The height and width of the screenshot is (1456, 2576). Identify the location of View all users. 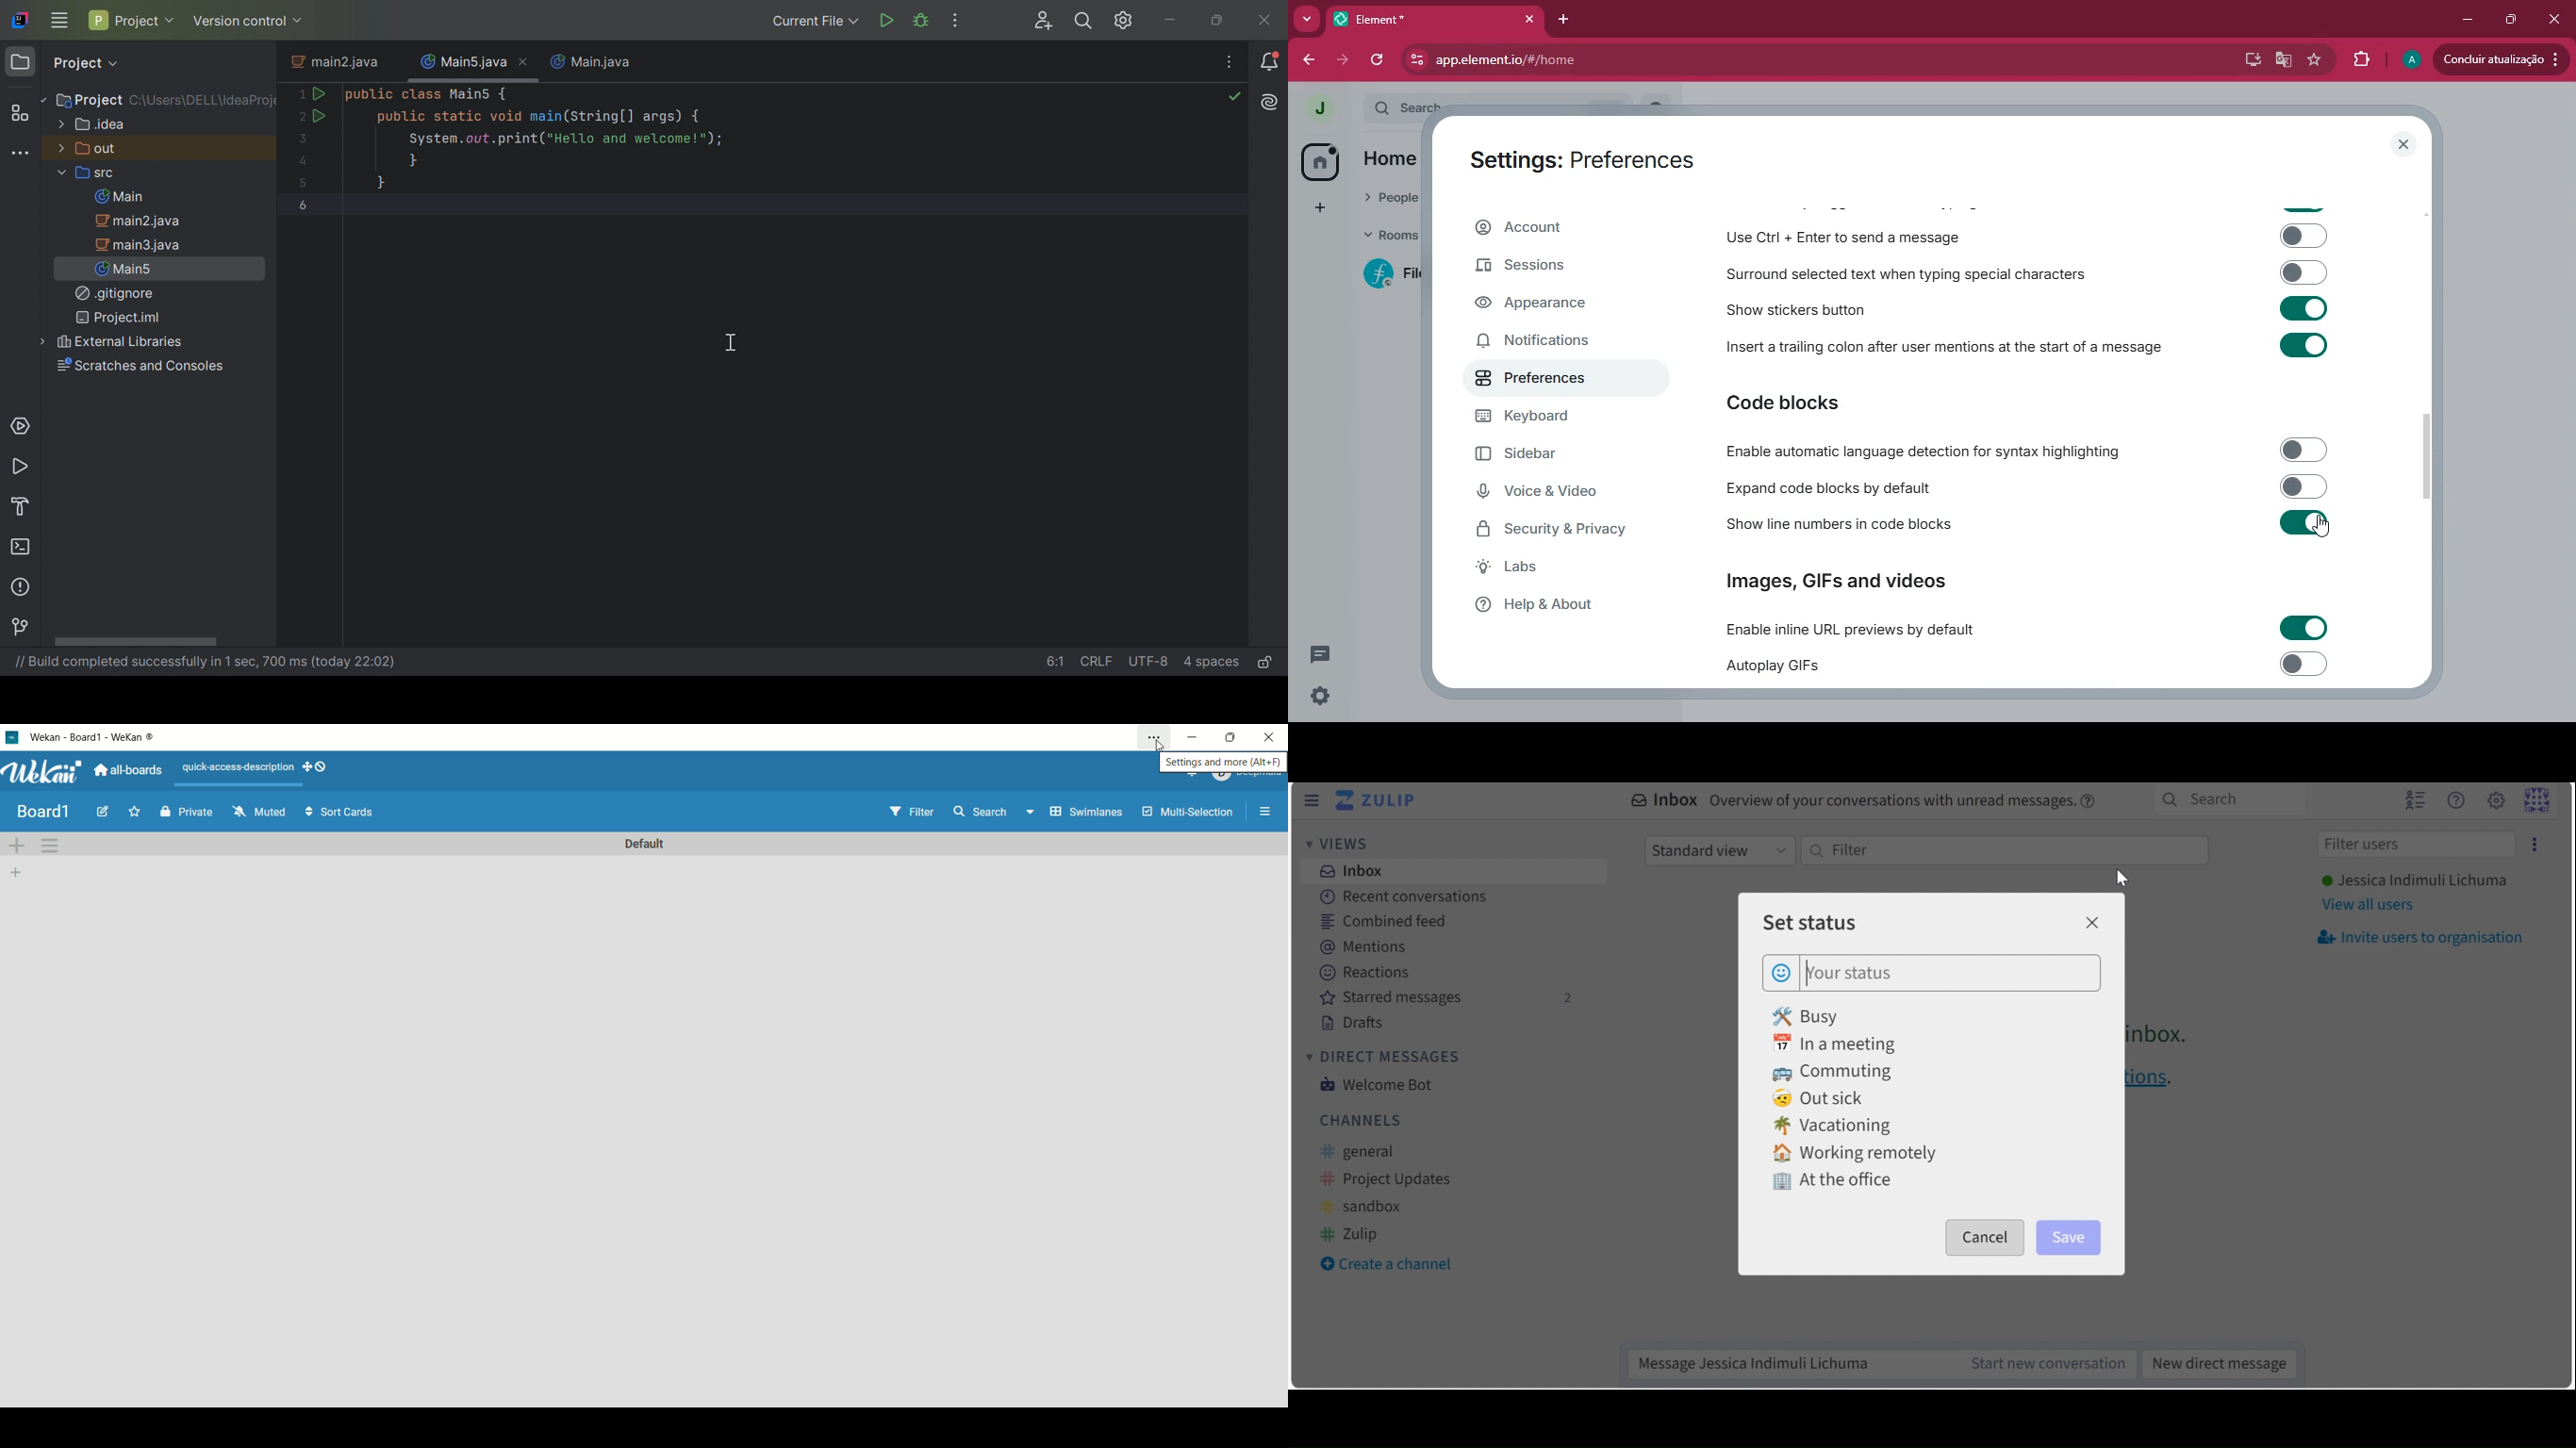
(2369, 906).